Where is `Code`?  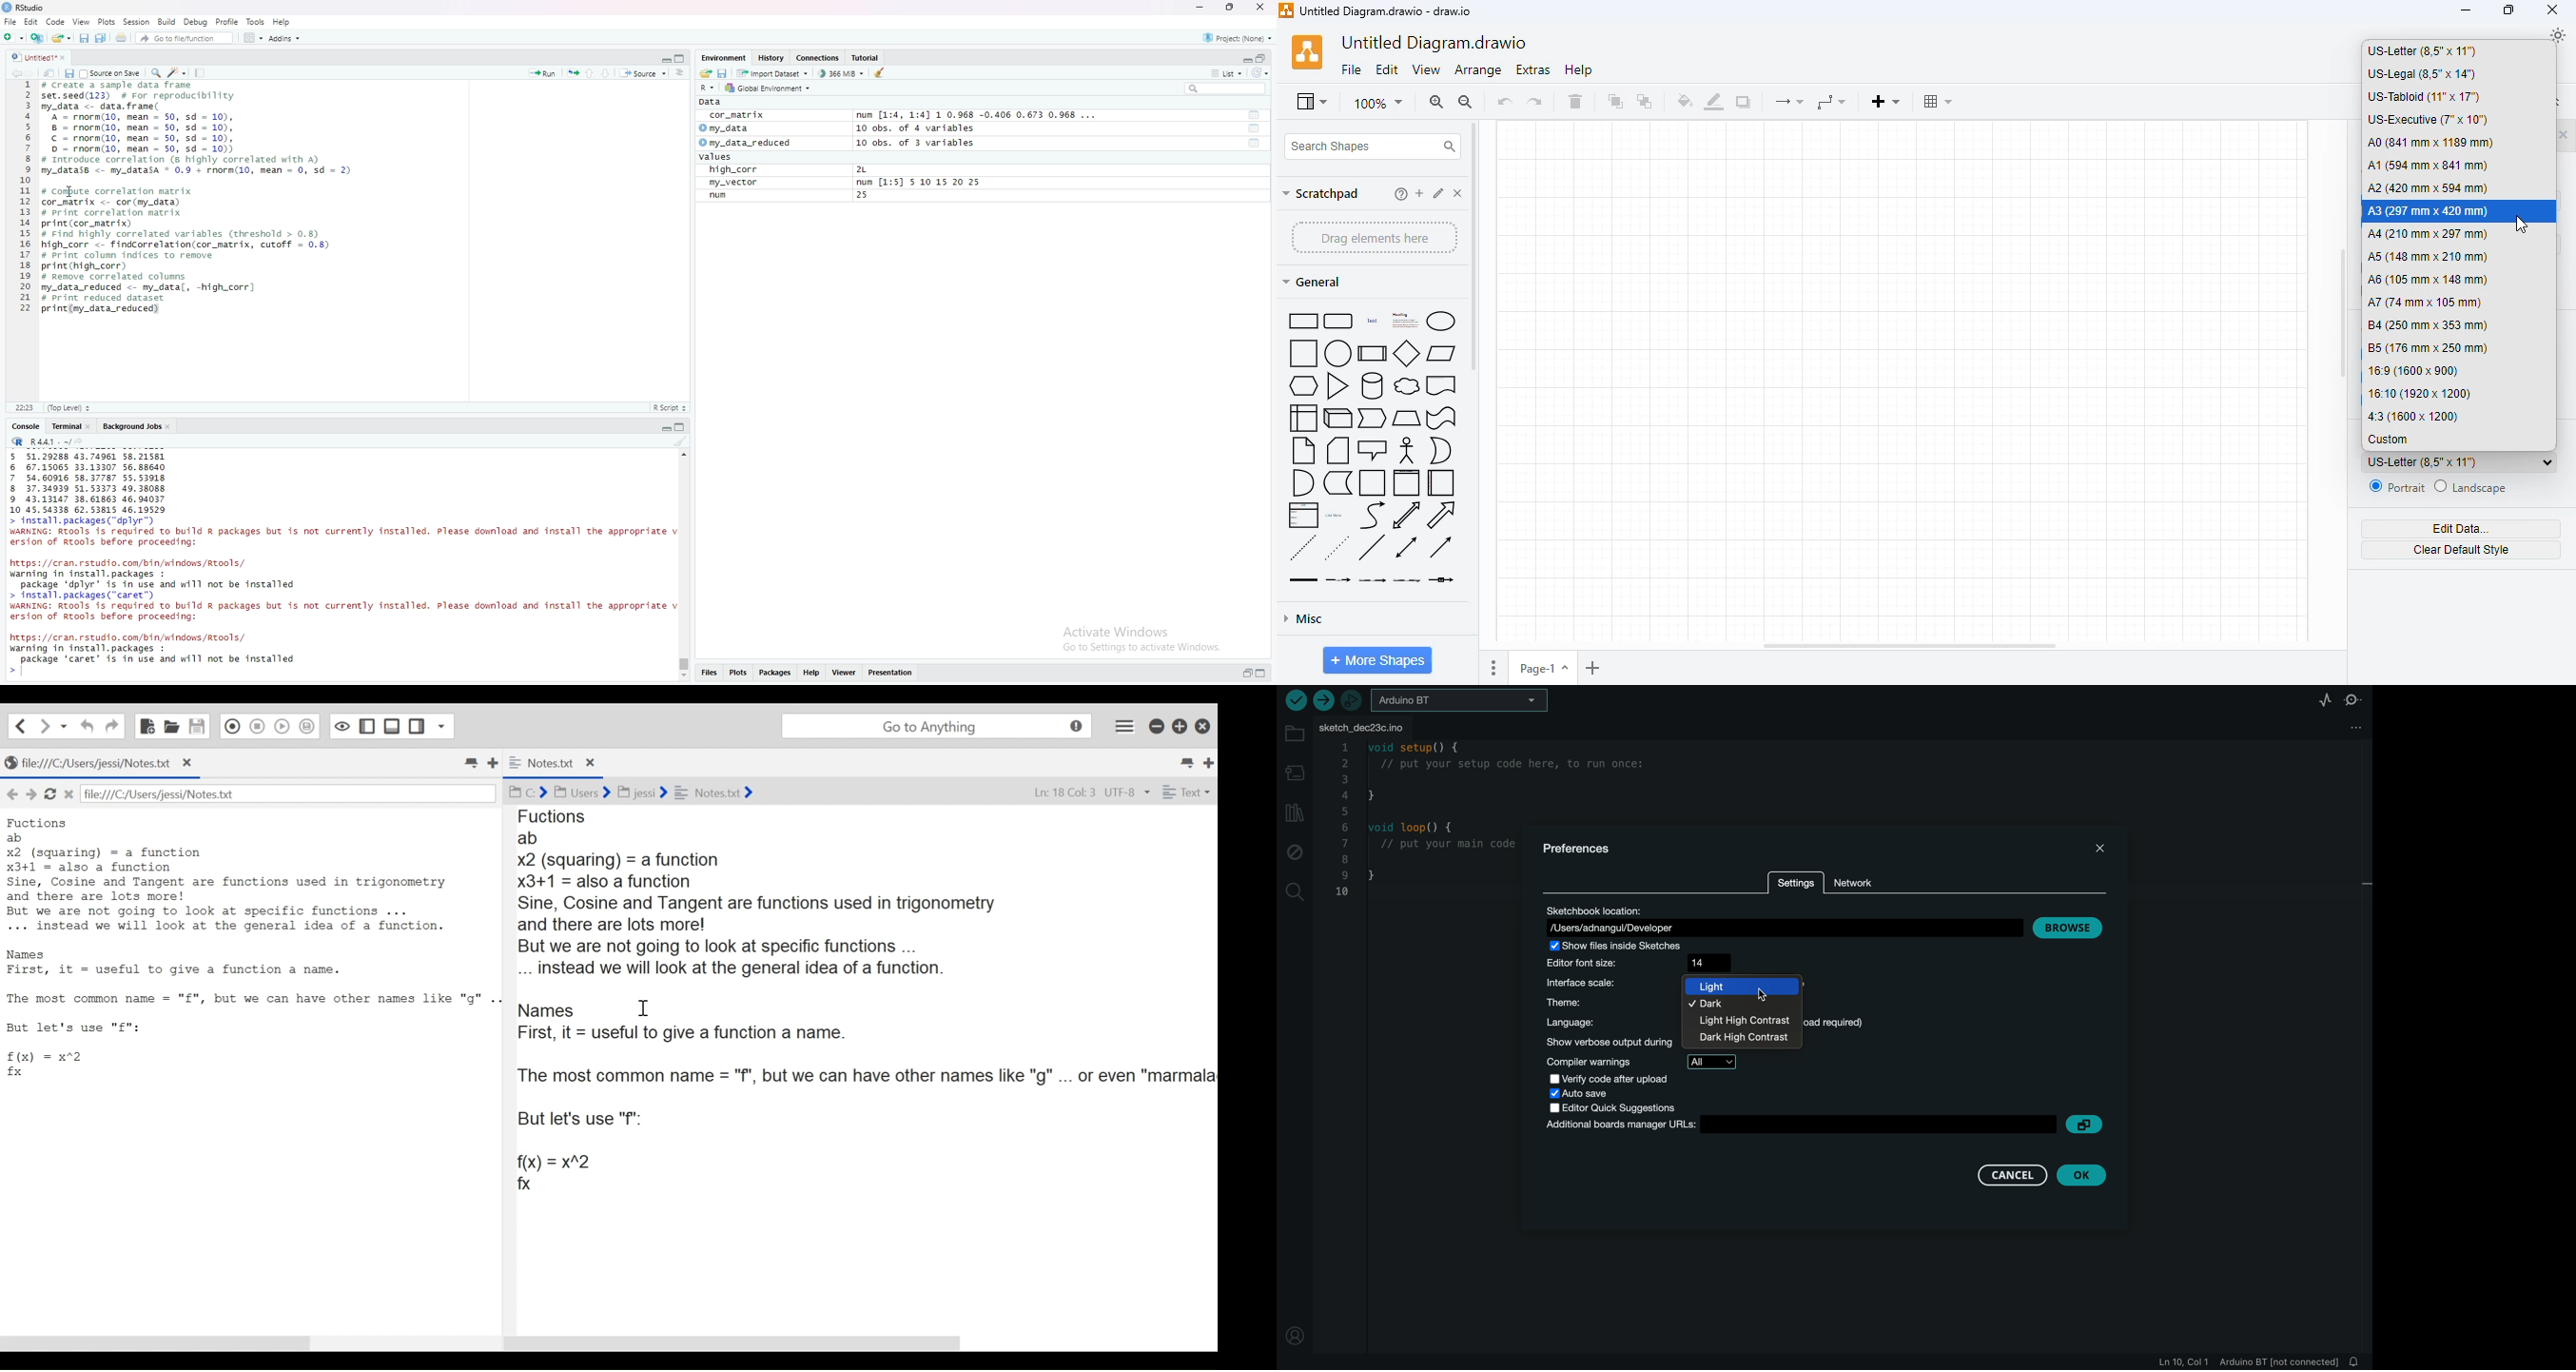
Code is located at coordinates (57, 21).